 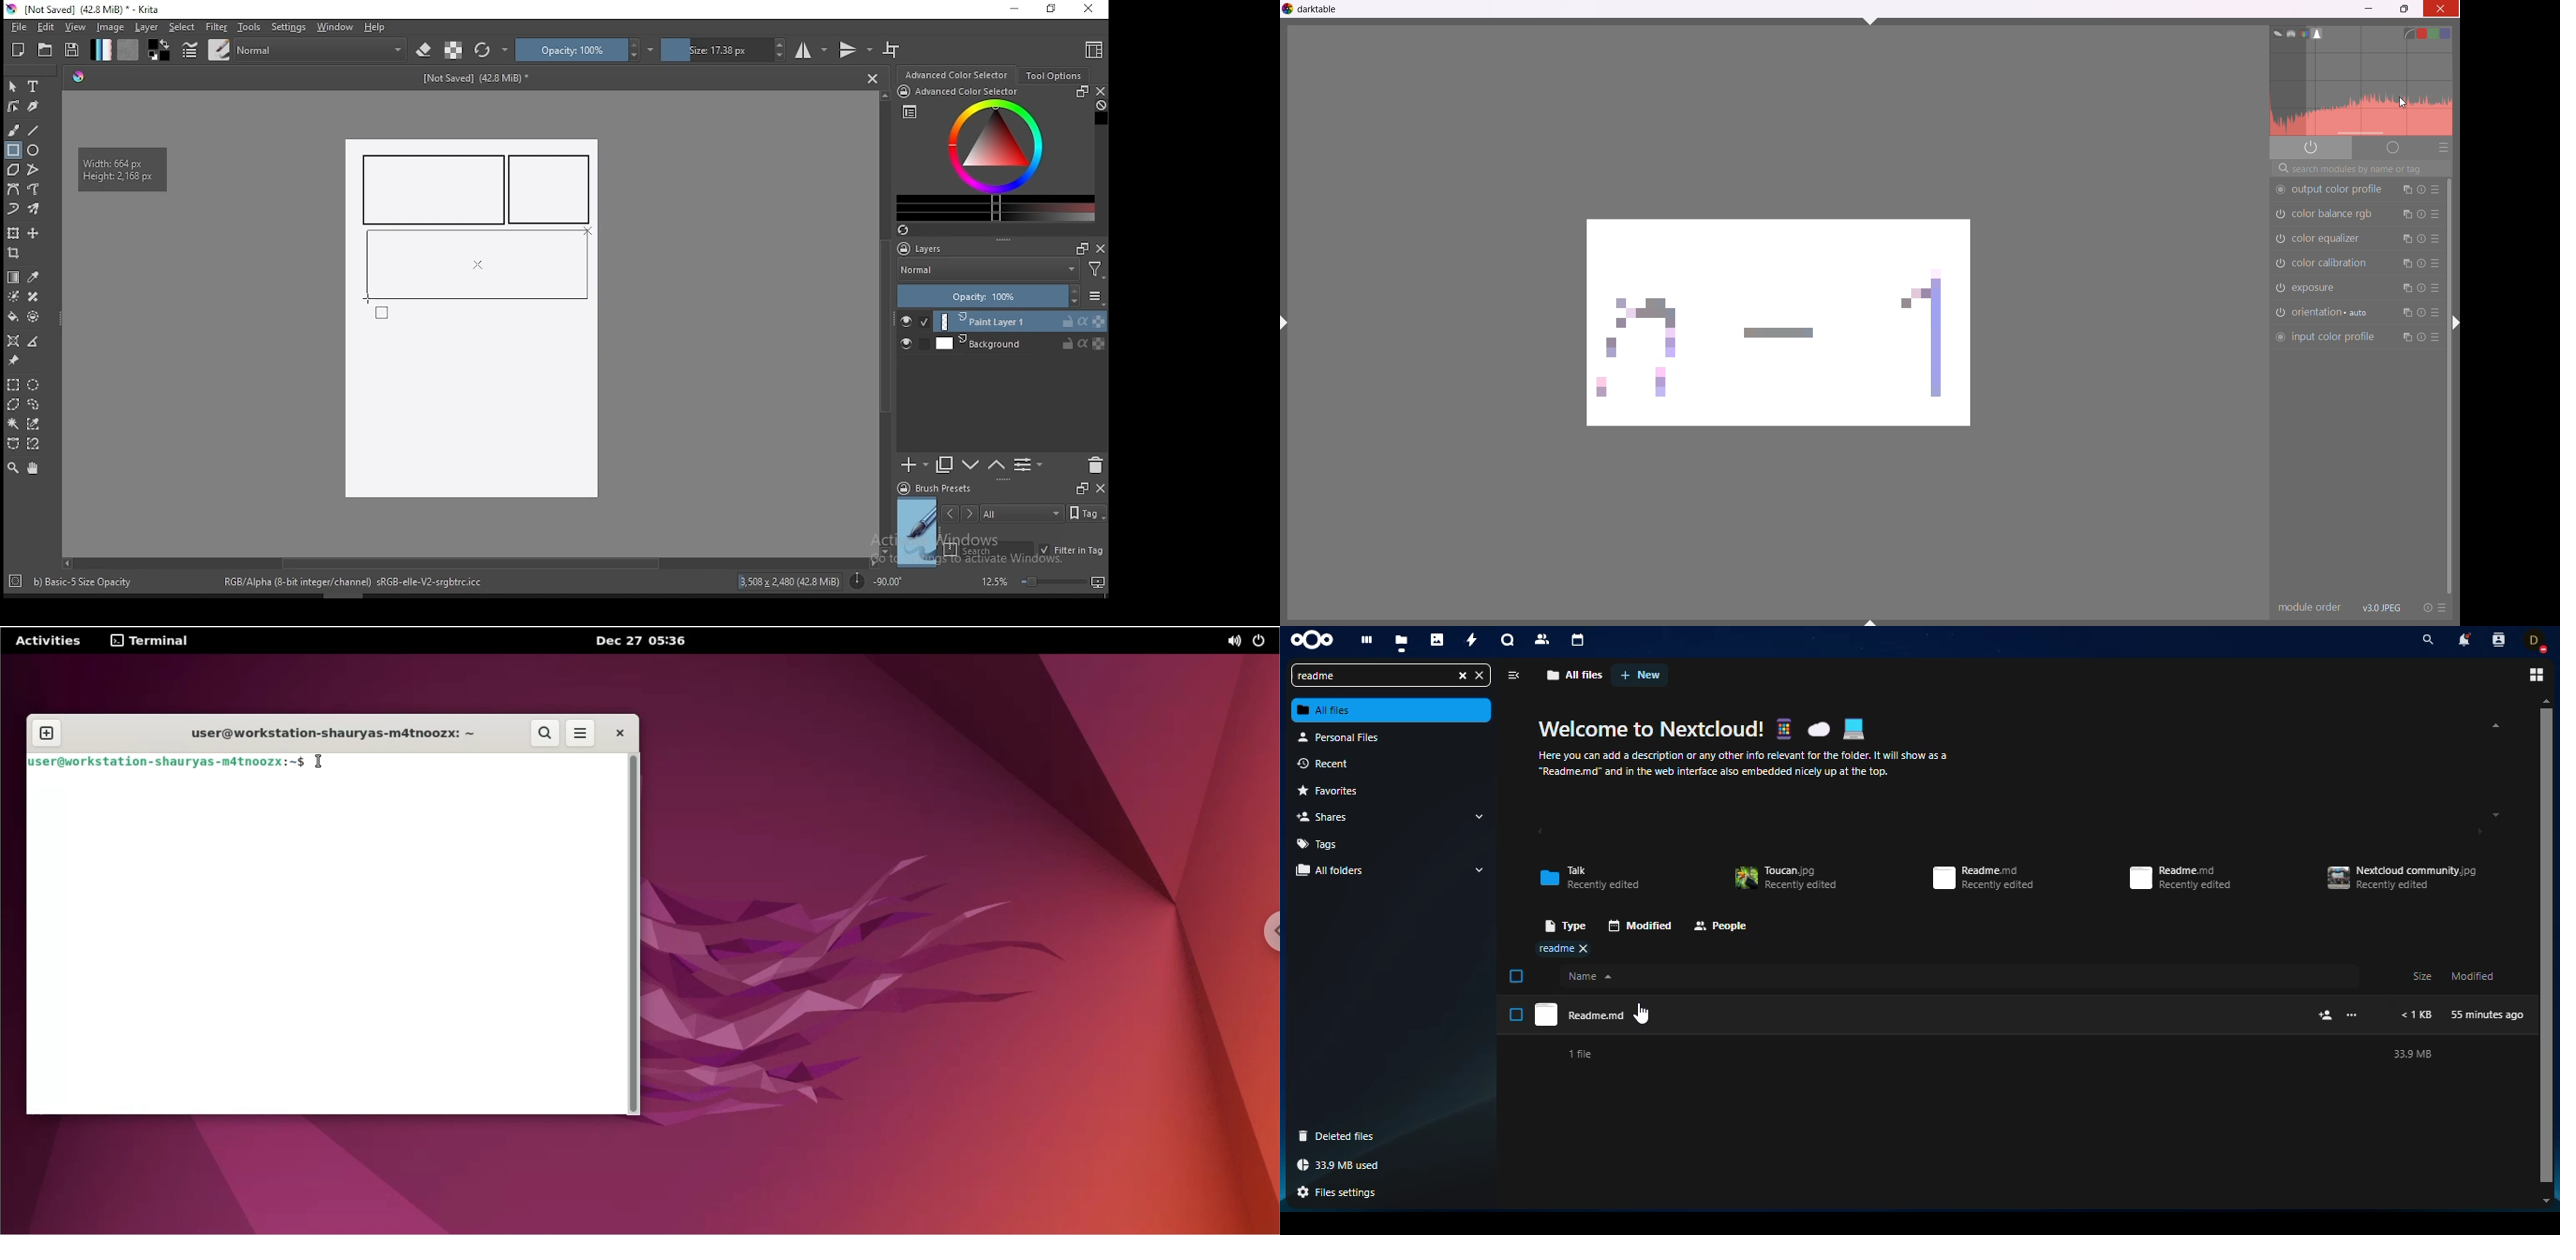 What do you see at coordinates (2288, 33) in the screenshot?
I see `waveform` at bounding box center [2288, 33].